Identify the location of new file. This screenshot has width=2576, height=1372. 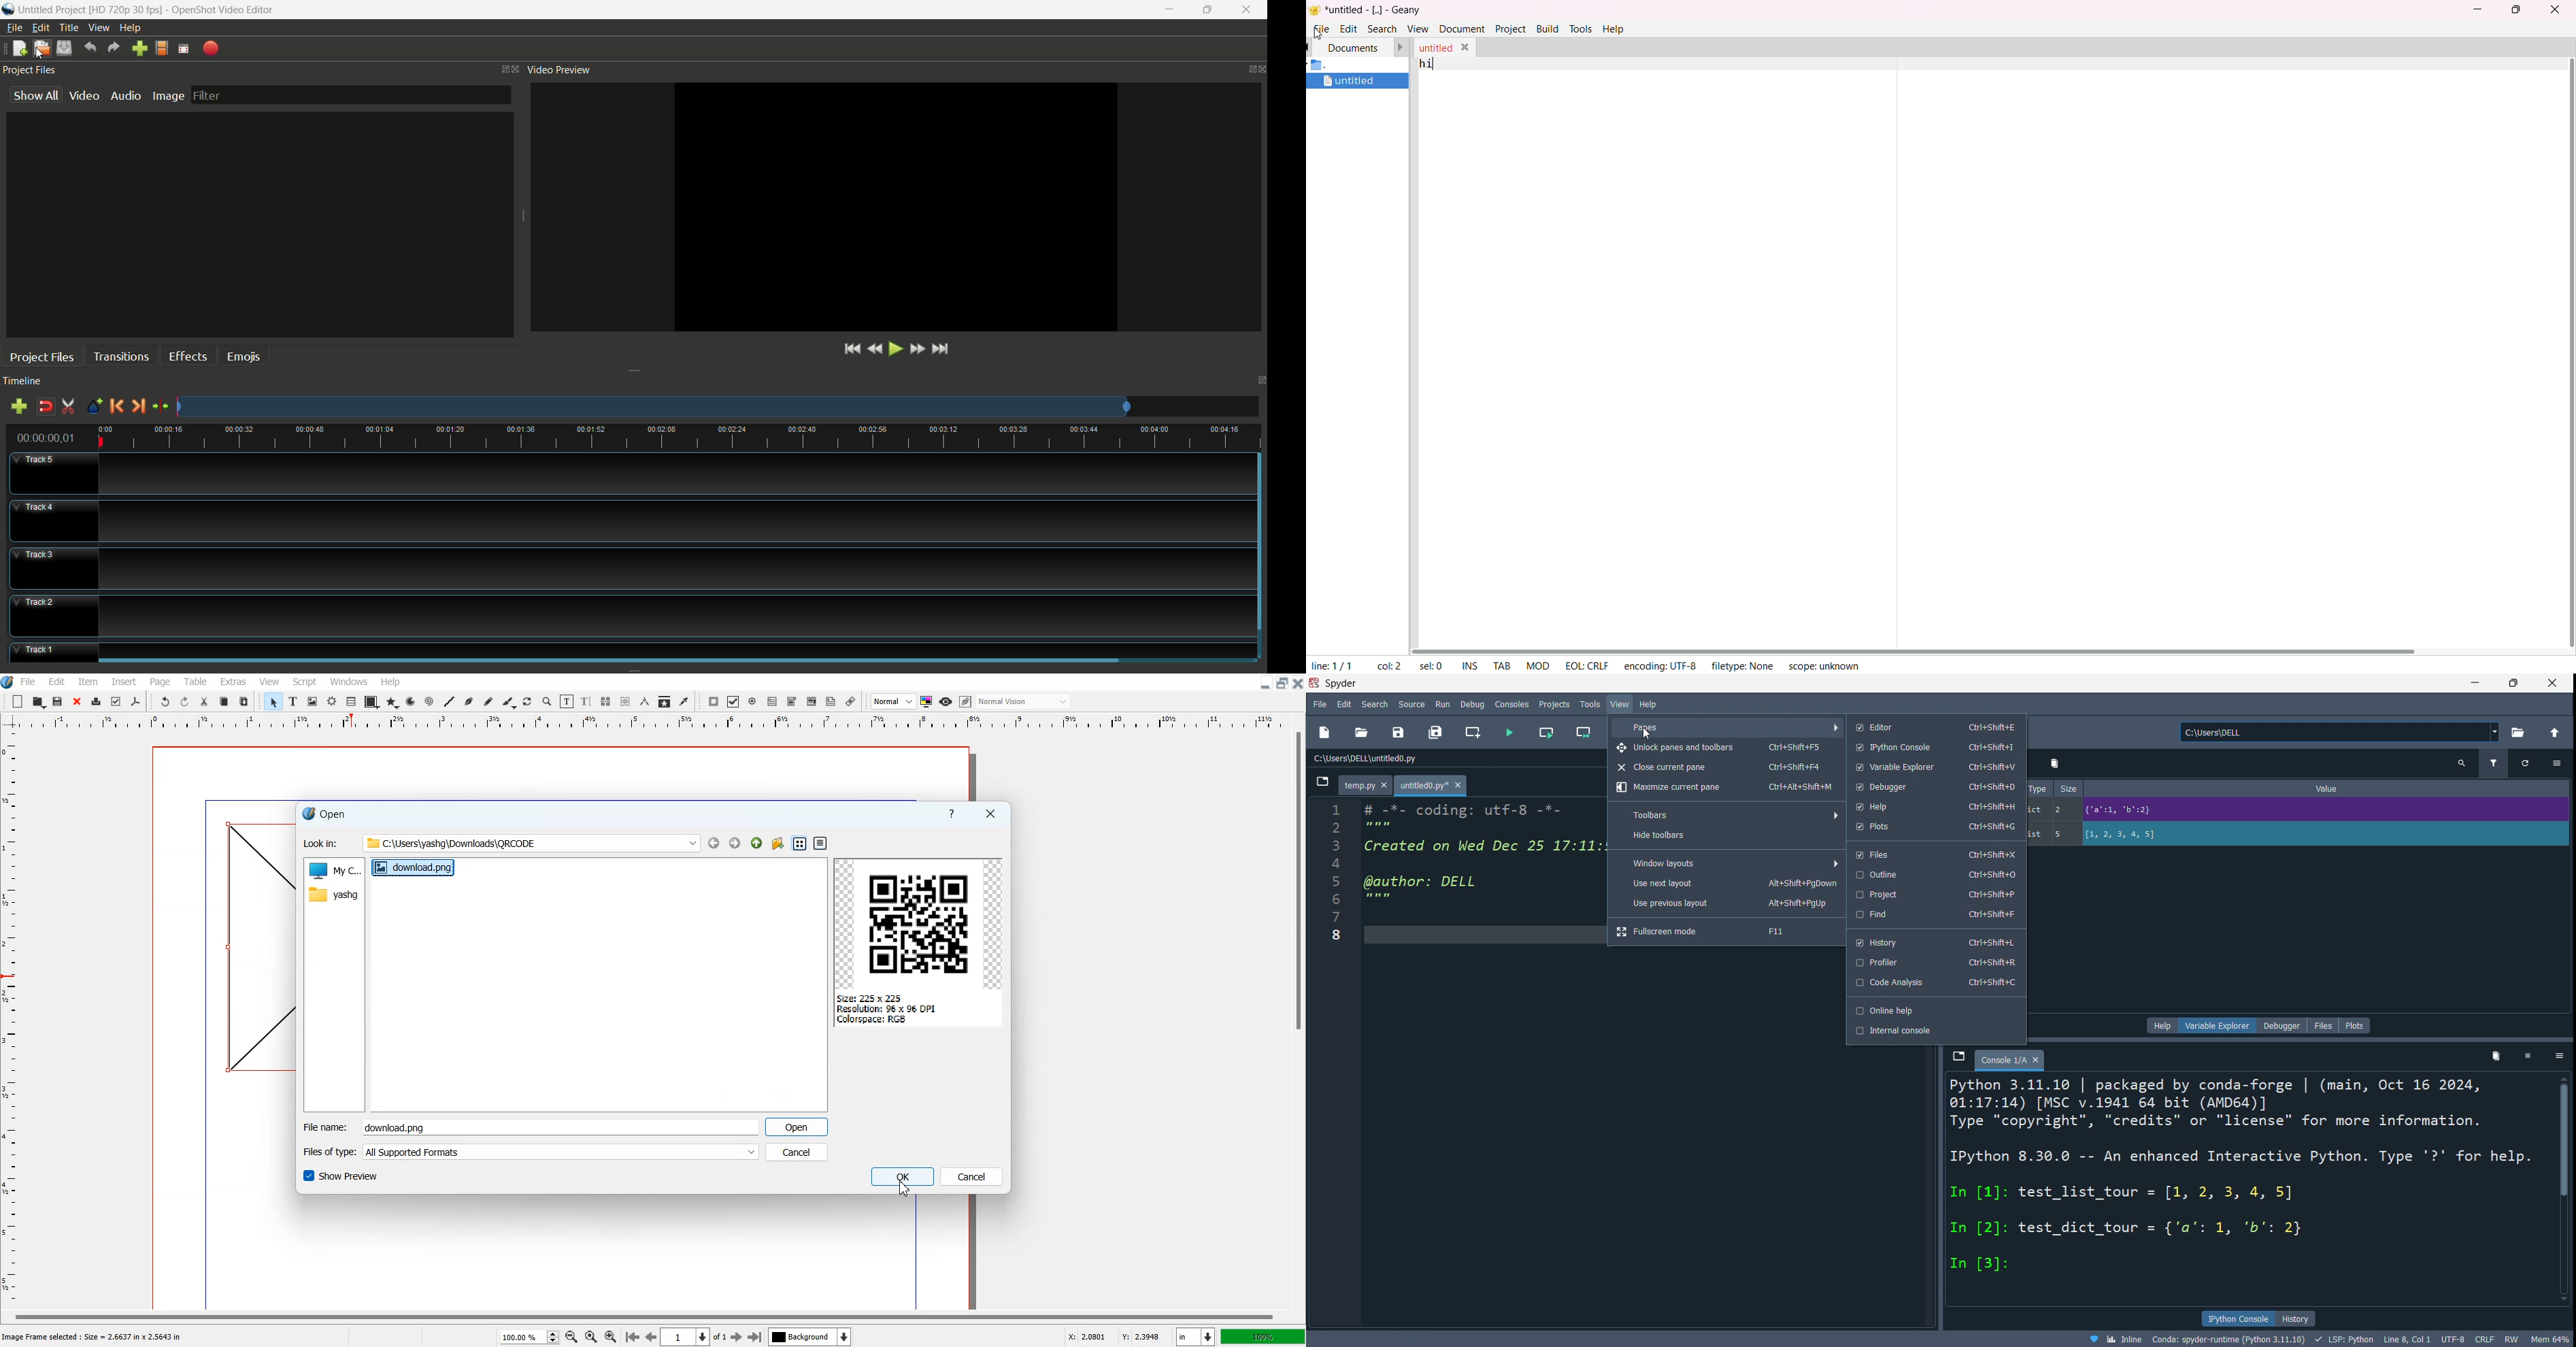
(1326, 733).